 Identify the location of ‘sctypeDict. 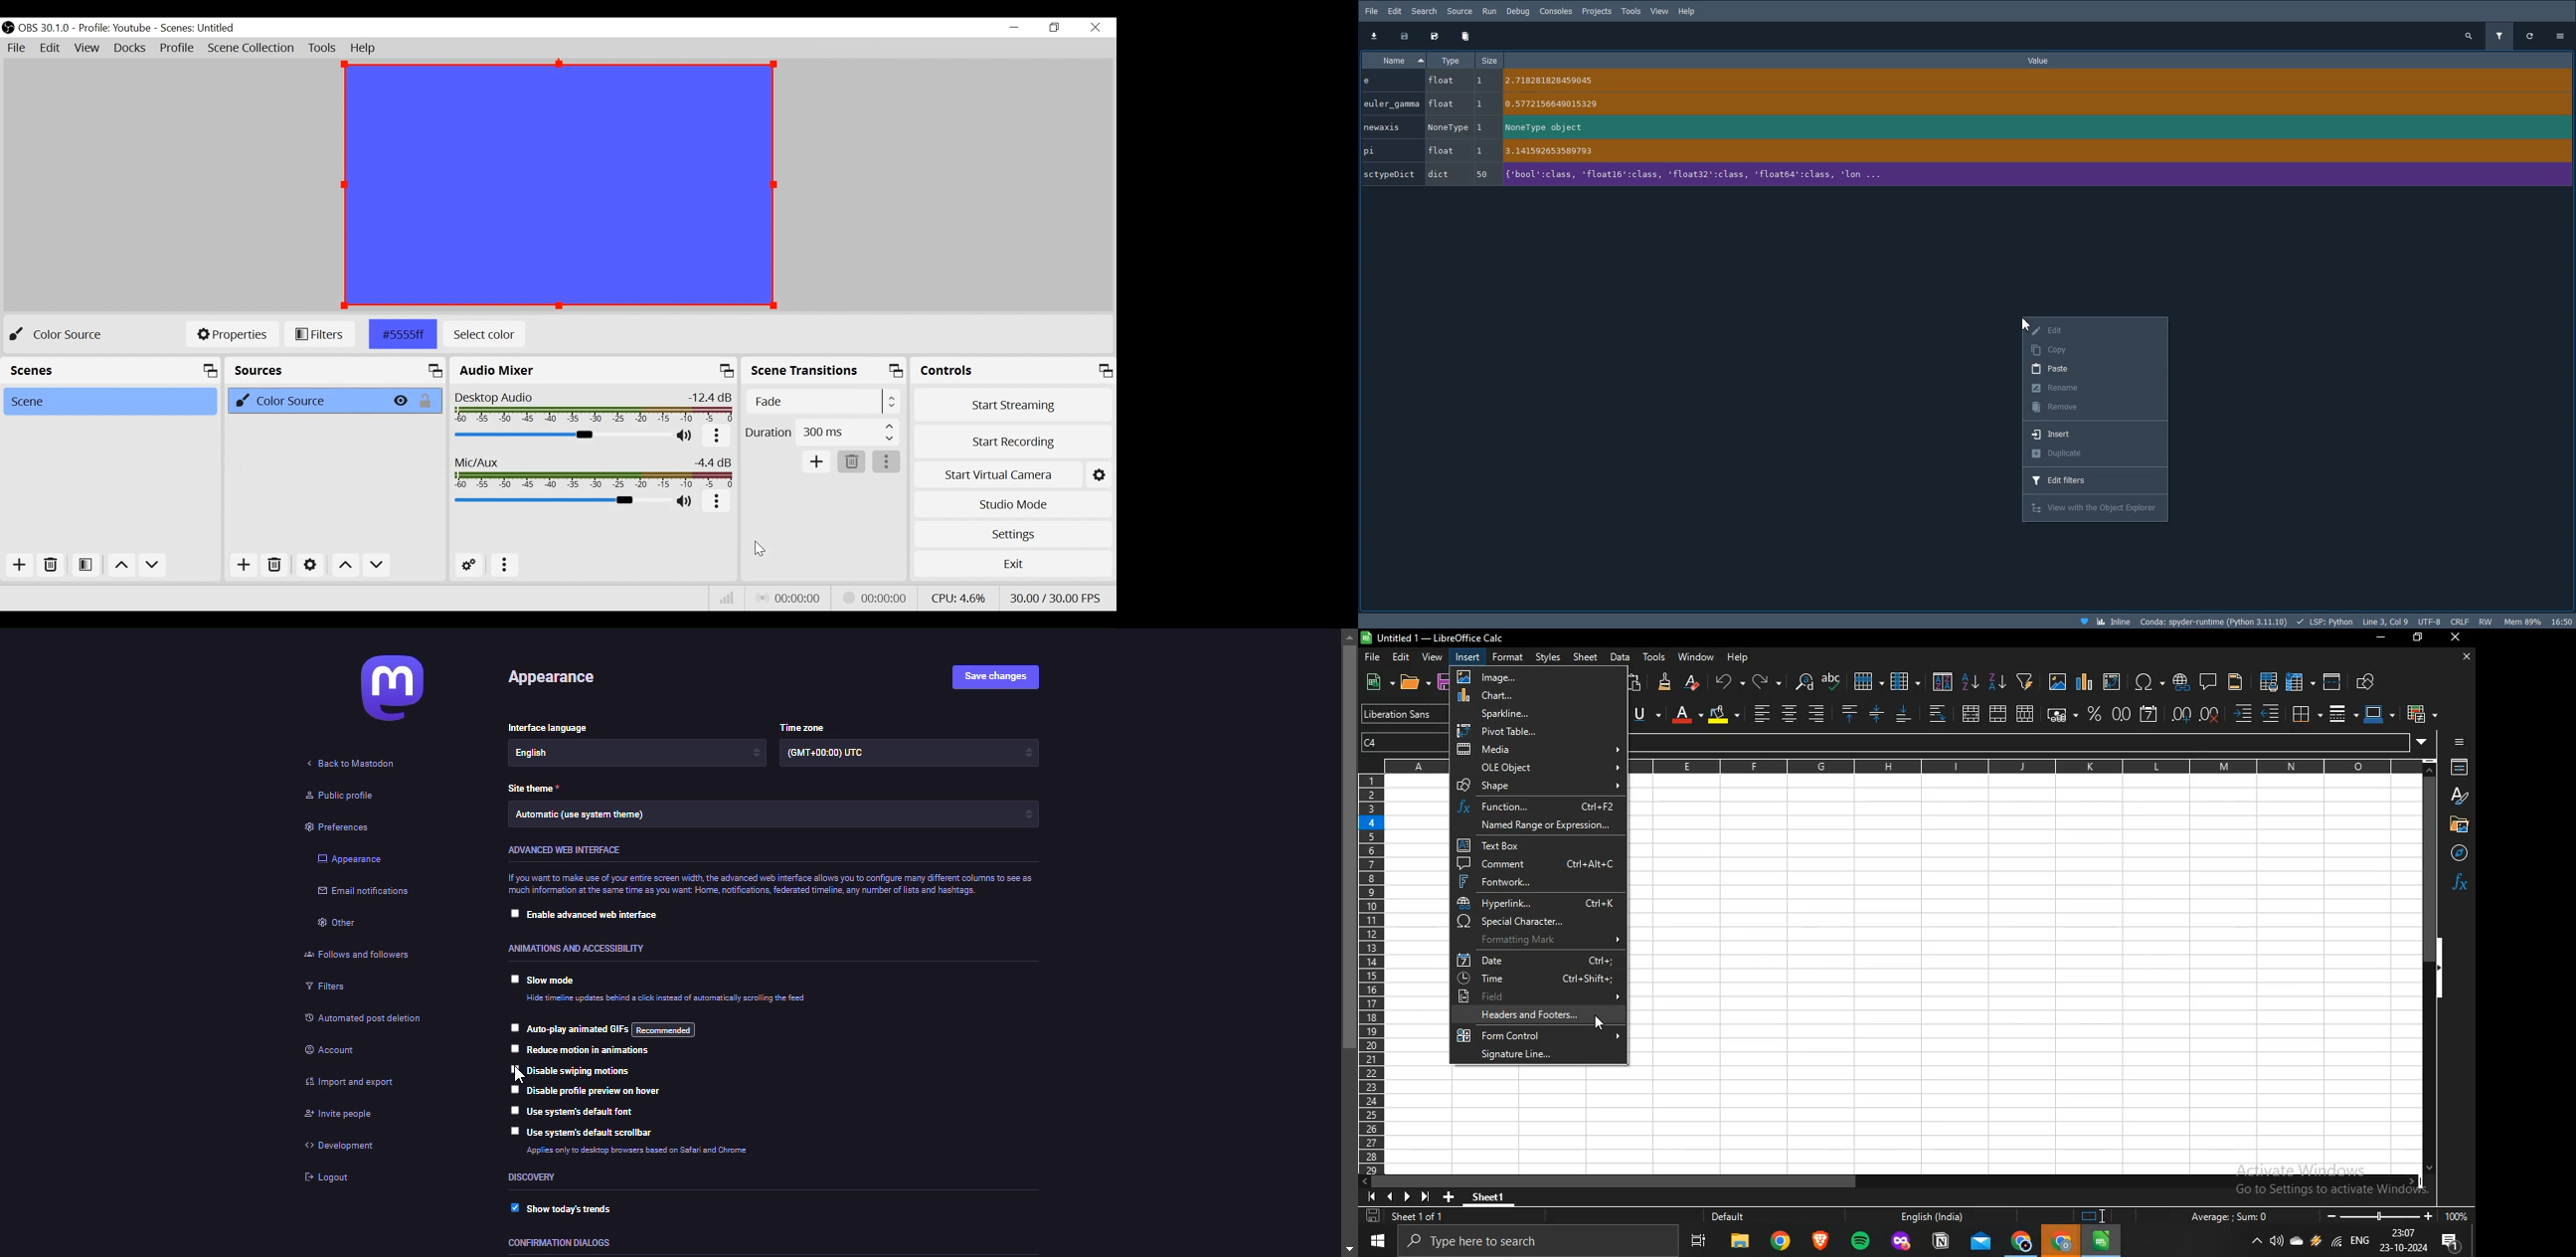
(1390, 175).